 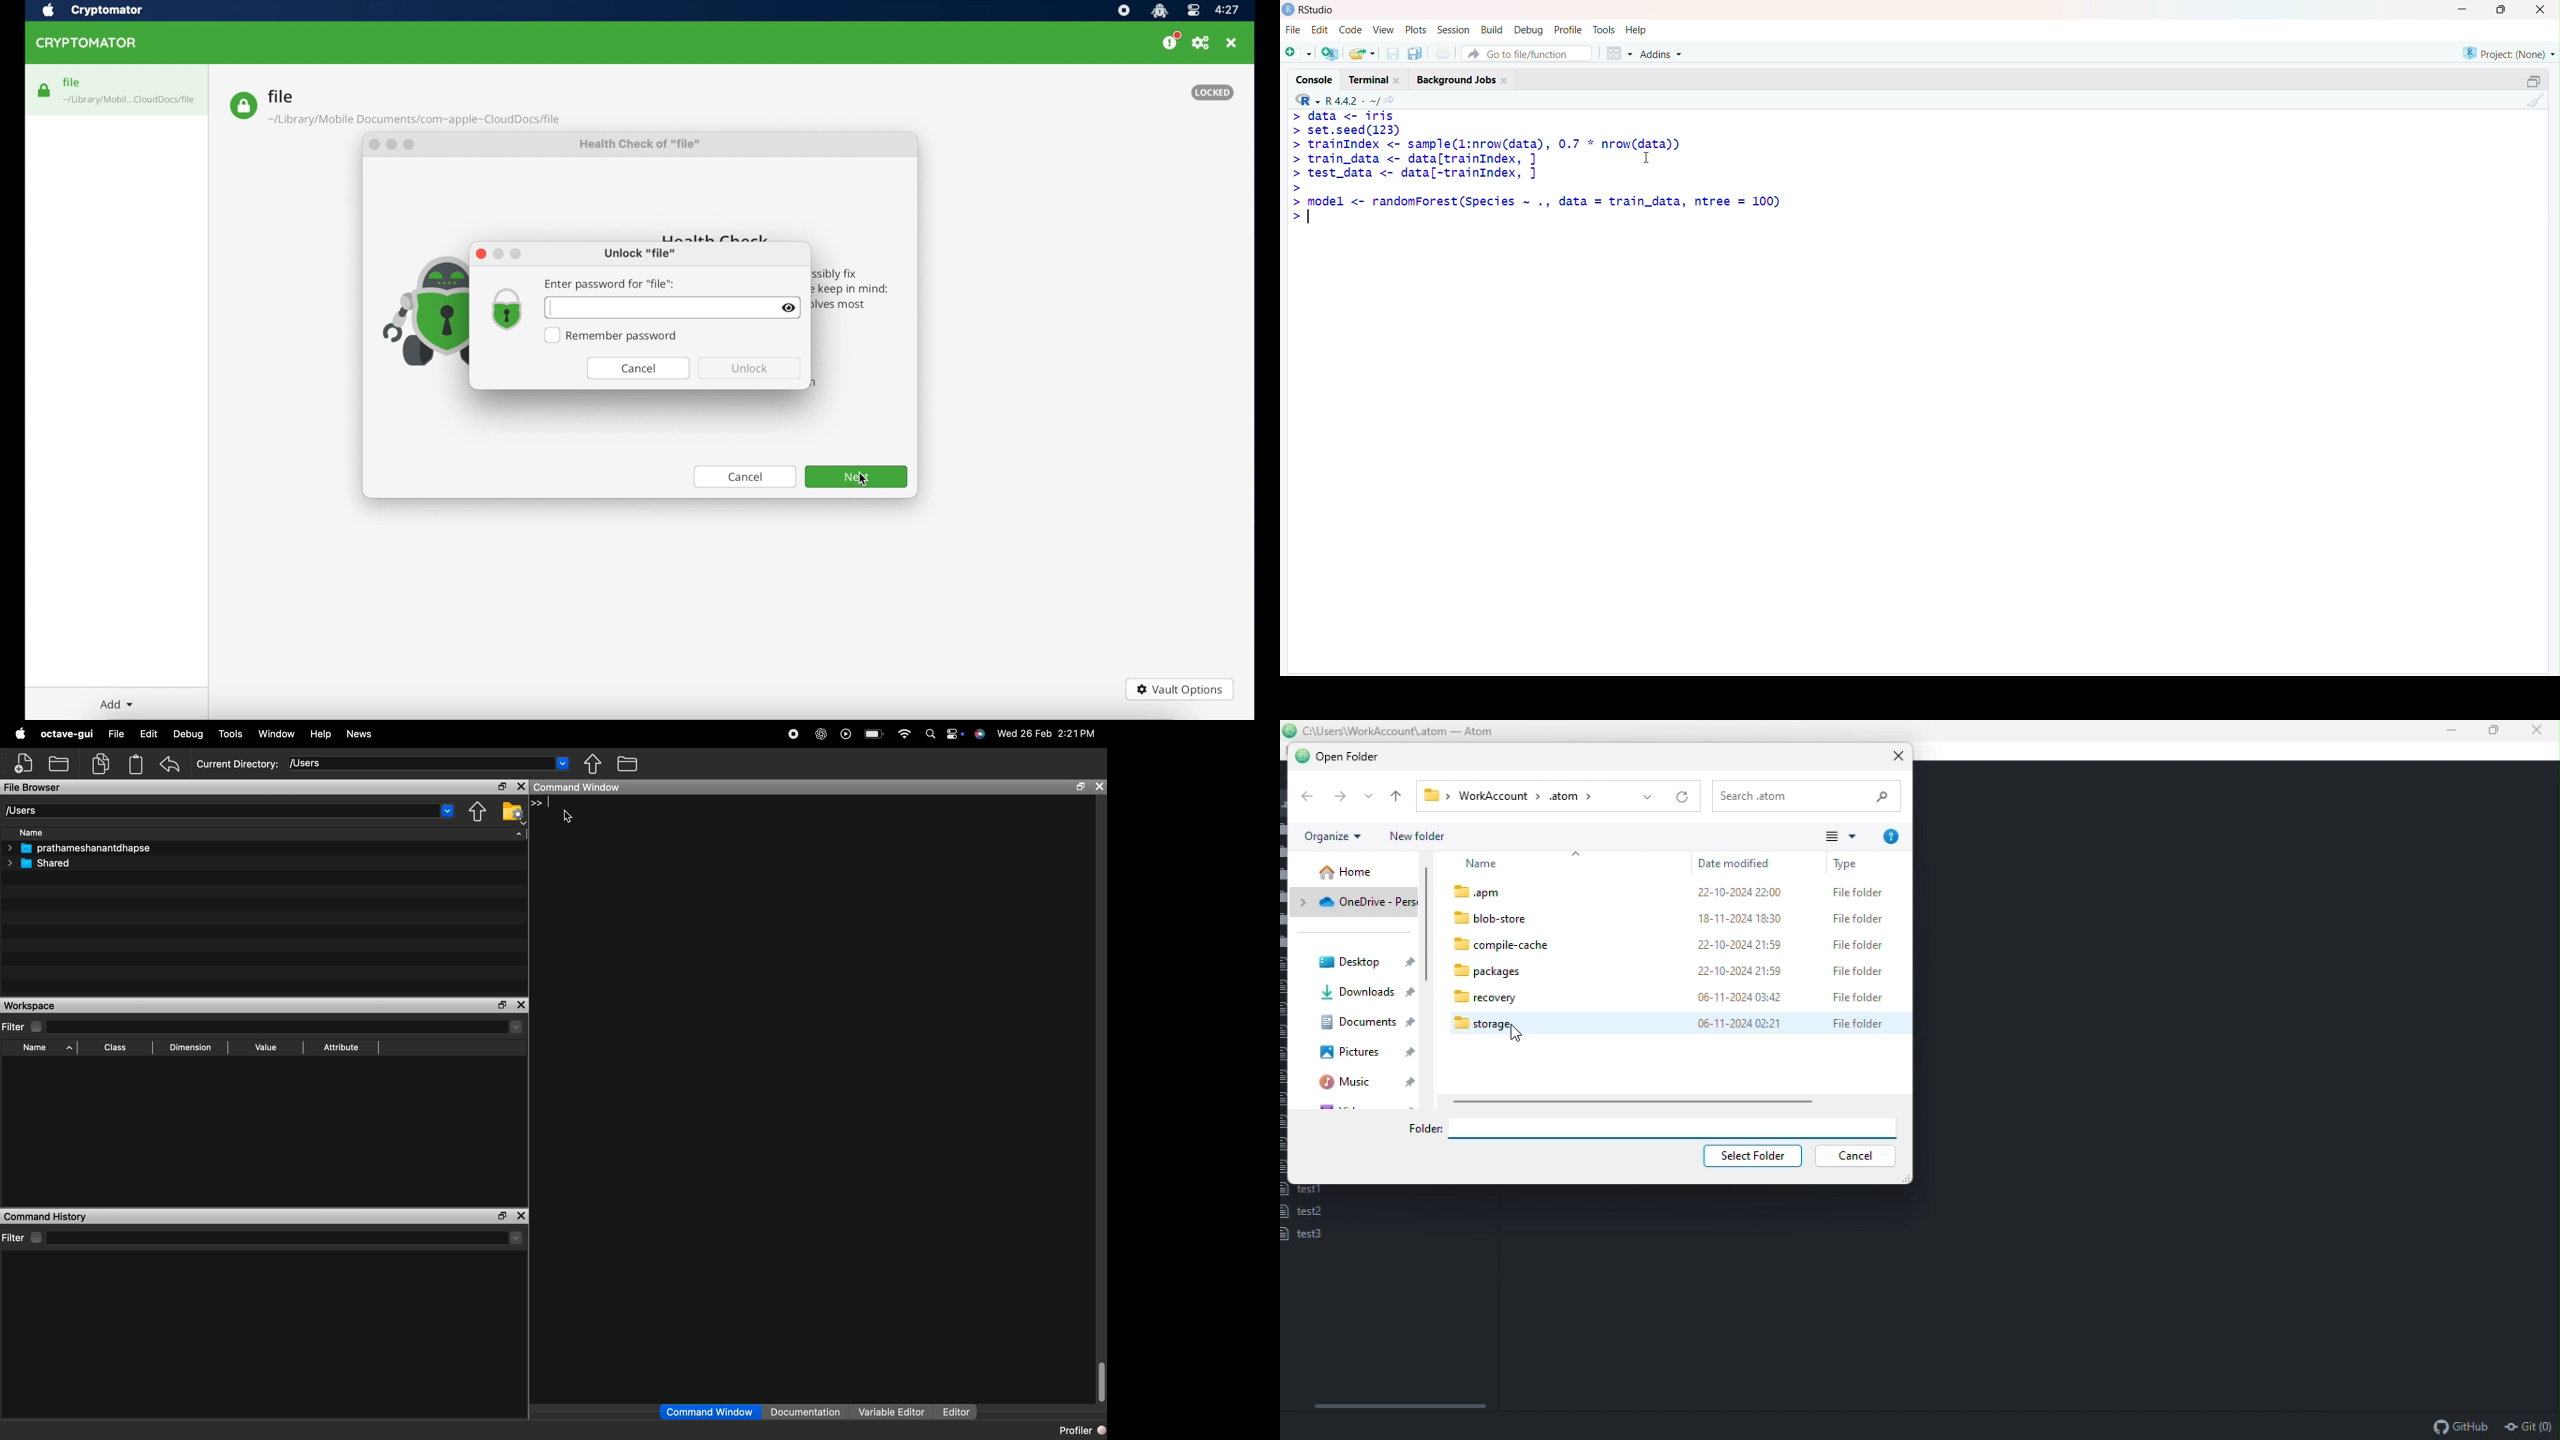 What do you see at coordinates (1443, 54) in the screenshot?
I see `Print the current file` at bounding box center [1443, 54].